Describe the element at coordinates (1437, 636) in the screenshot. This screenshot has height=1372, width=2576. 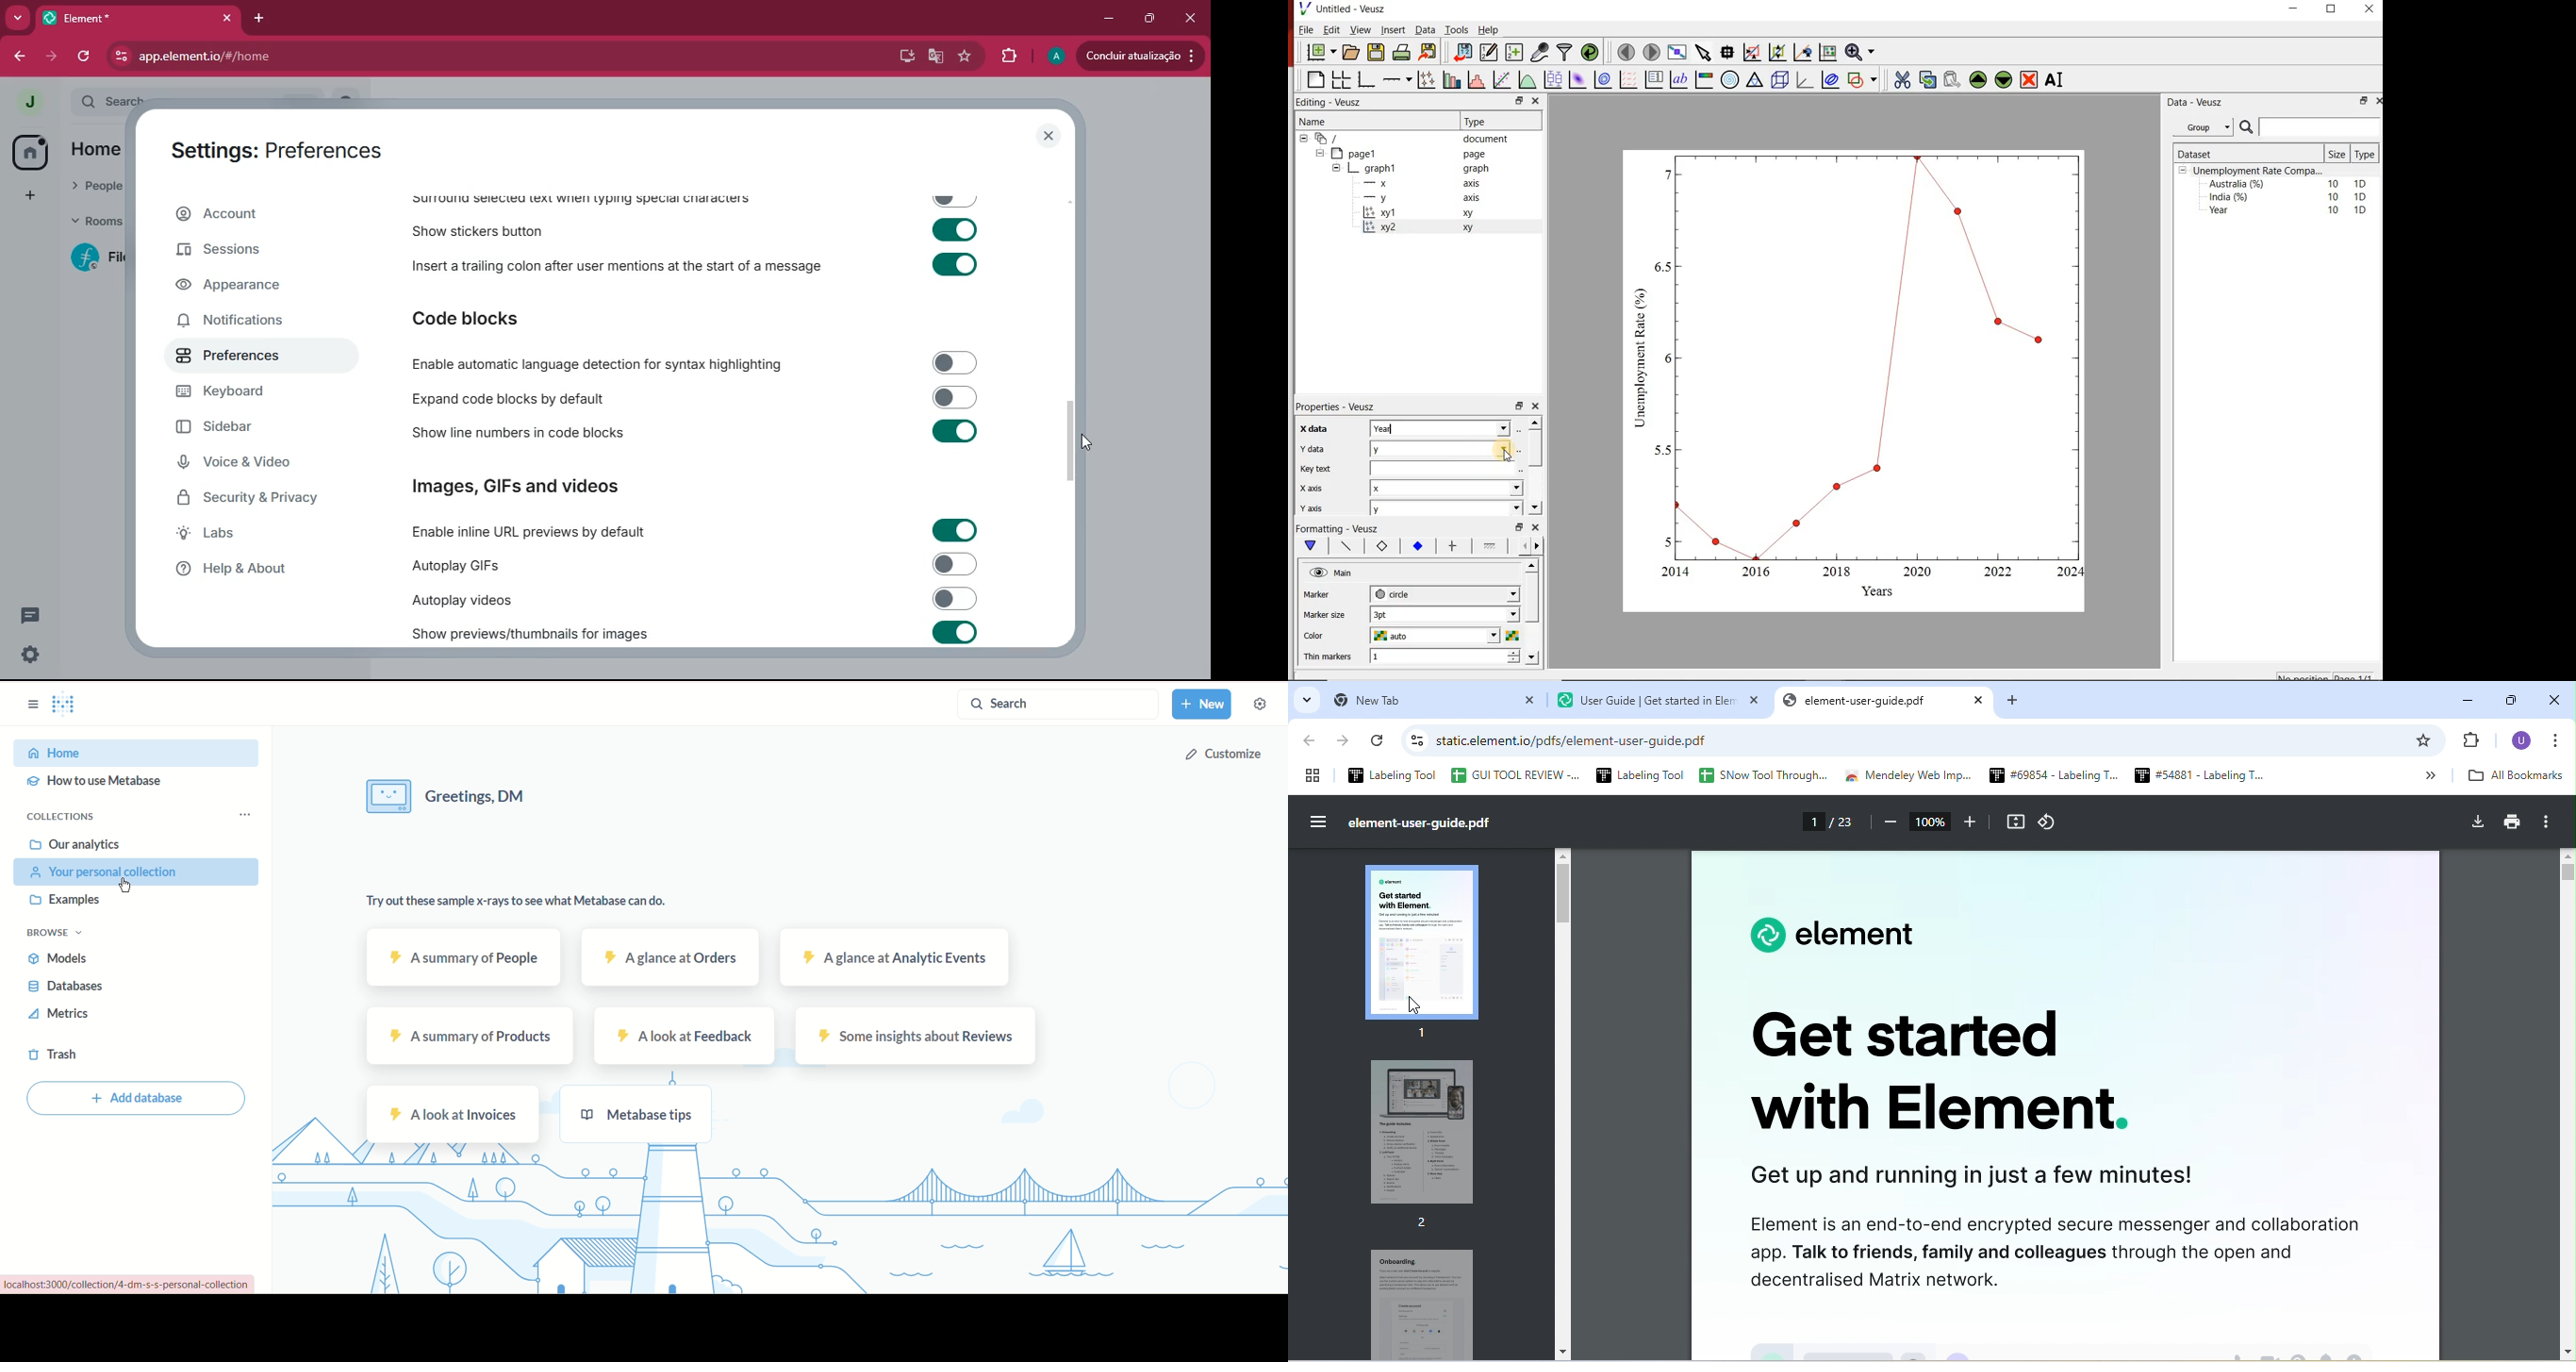
I see `auto` at that location.